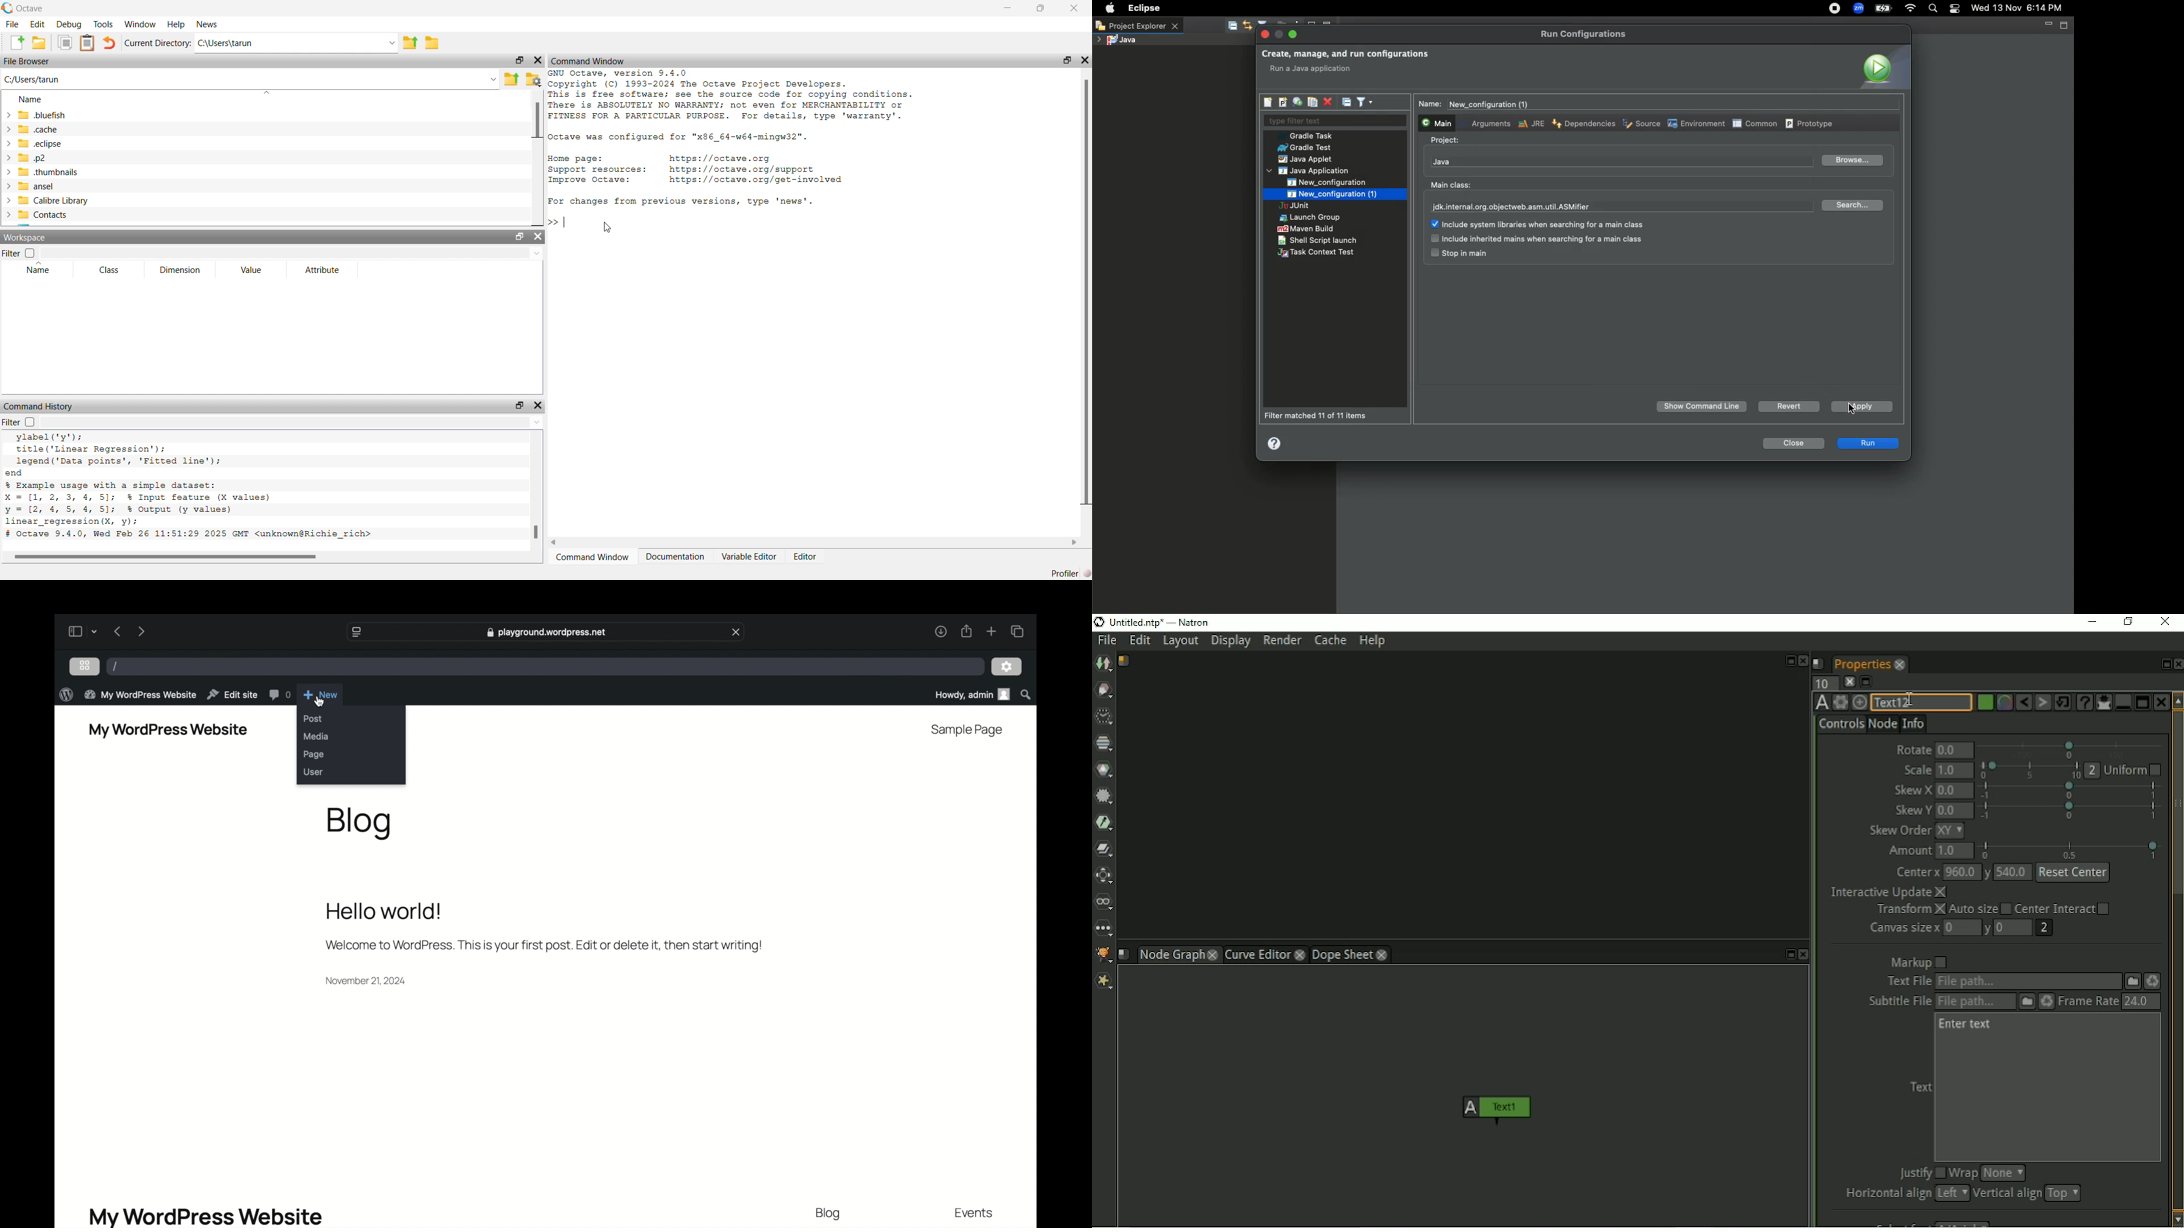  Describe the element at coordinates (94, 115) in the screenshot. I see `.bluefish` at that location.